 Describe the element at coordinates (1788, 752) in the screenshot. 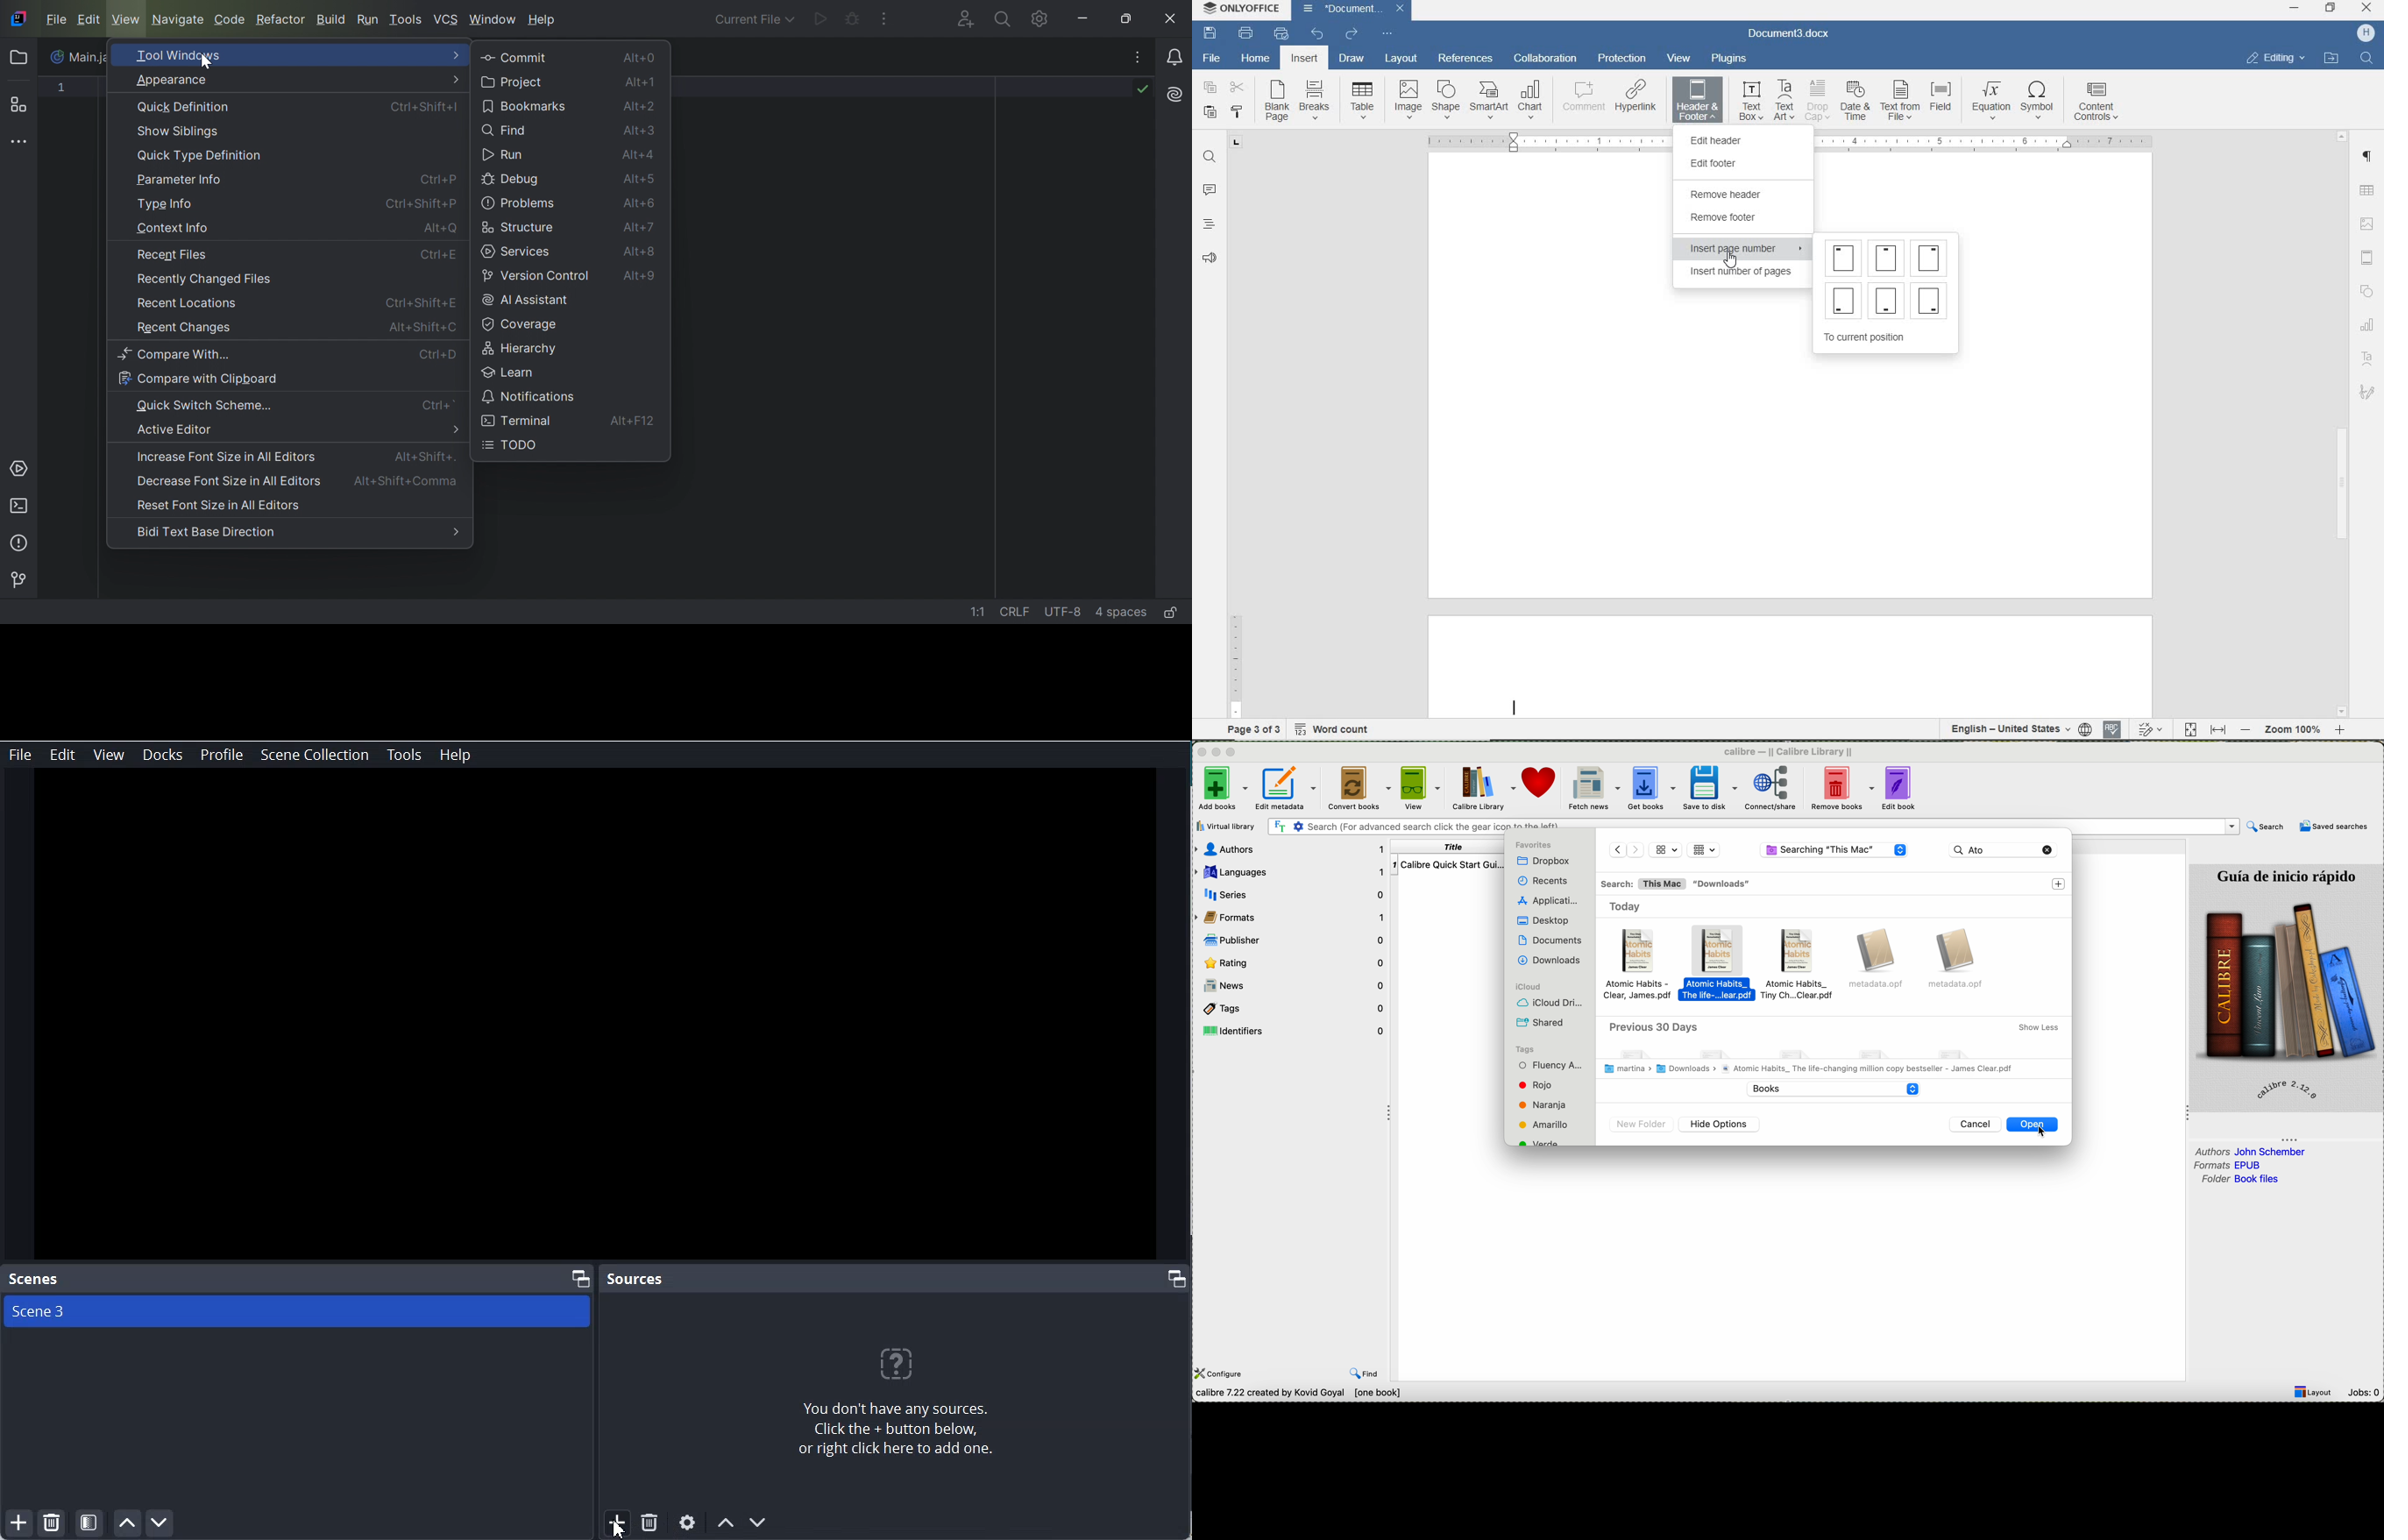

I see `Calibre` at that location.